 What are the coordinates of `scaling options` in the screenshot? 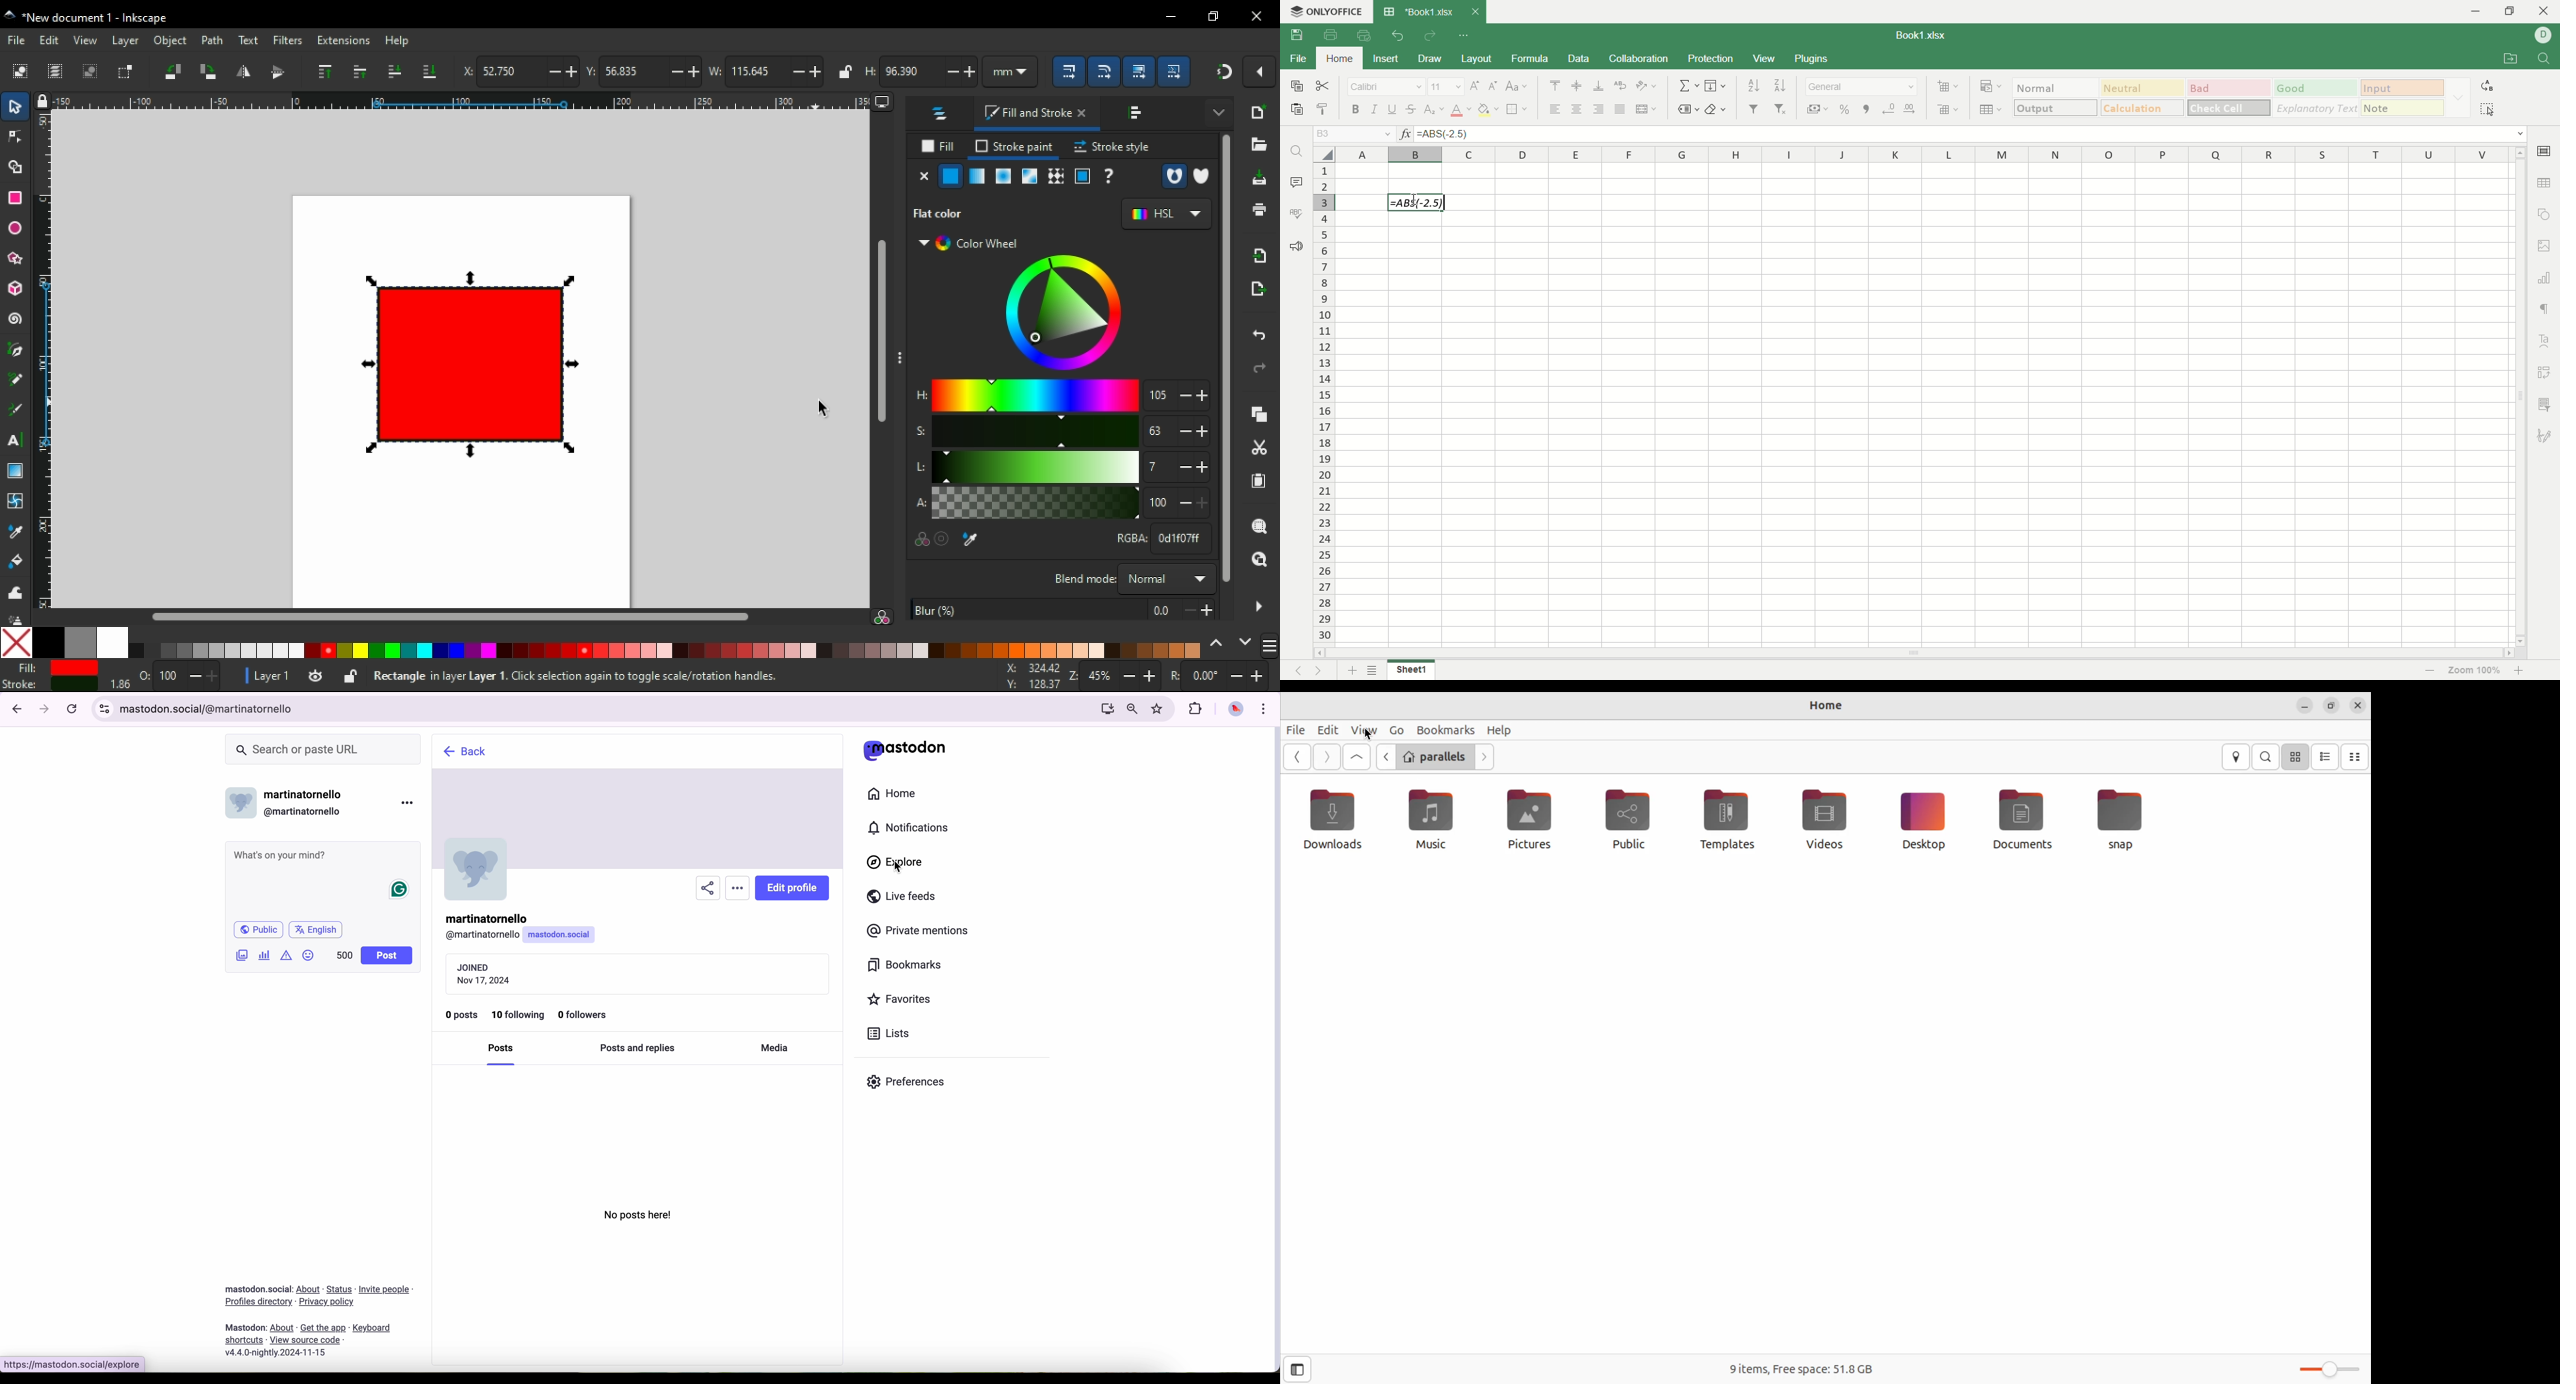 It's located at (1068, 69).